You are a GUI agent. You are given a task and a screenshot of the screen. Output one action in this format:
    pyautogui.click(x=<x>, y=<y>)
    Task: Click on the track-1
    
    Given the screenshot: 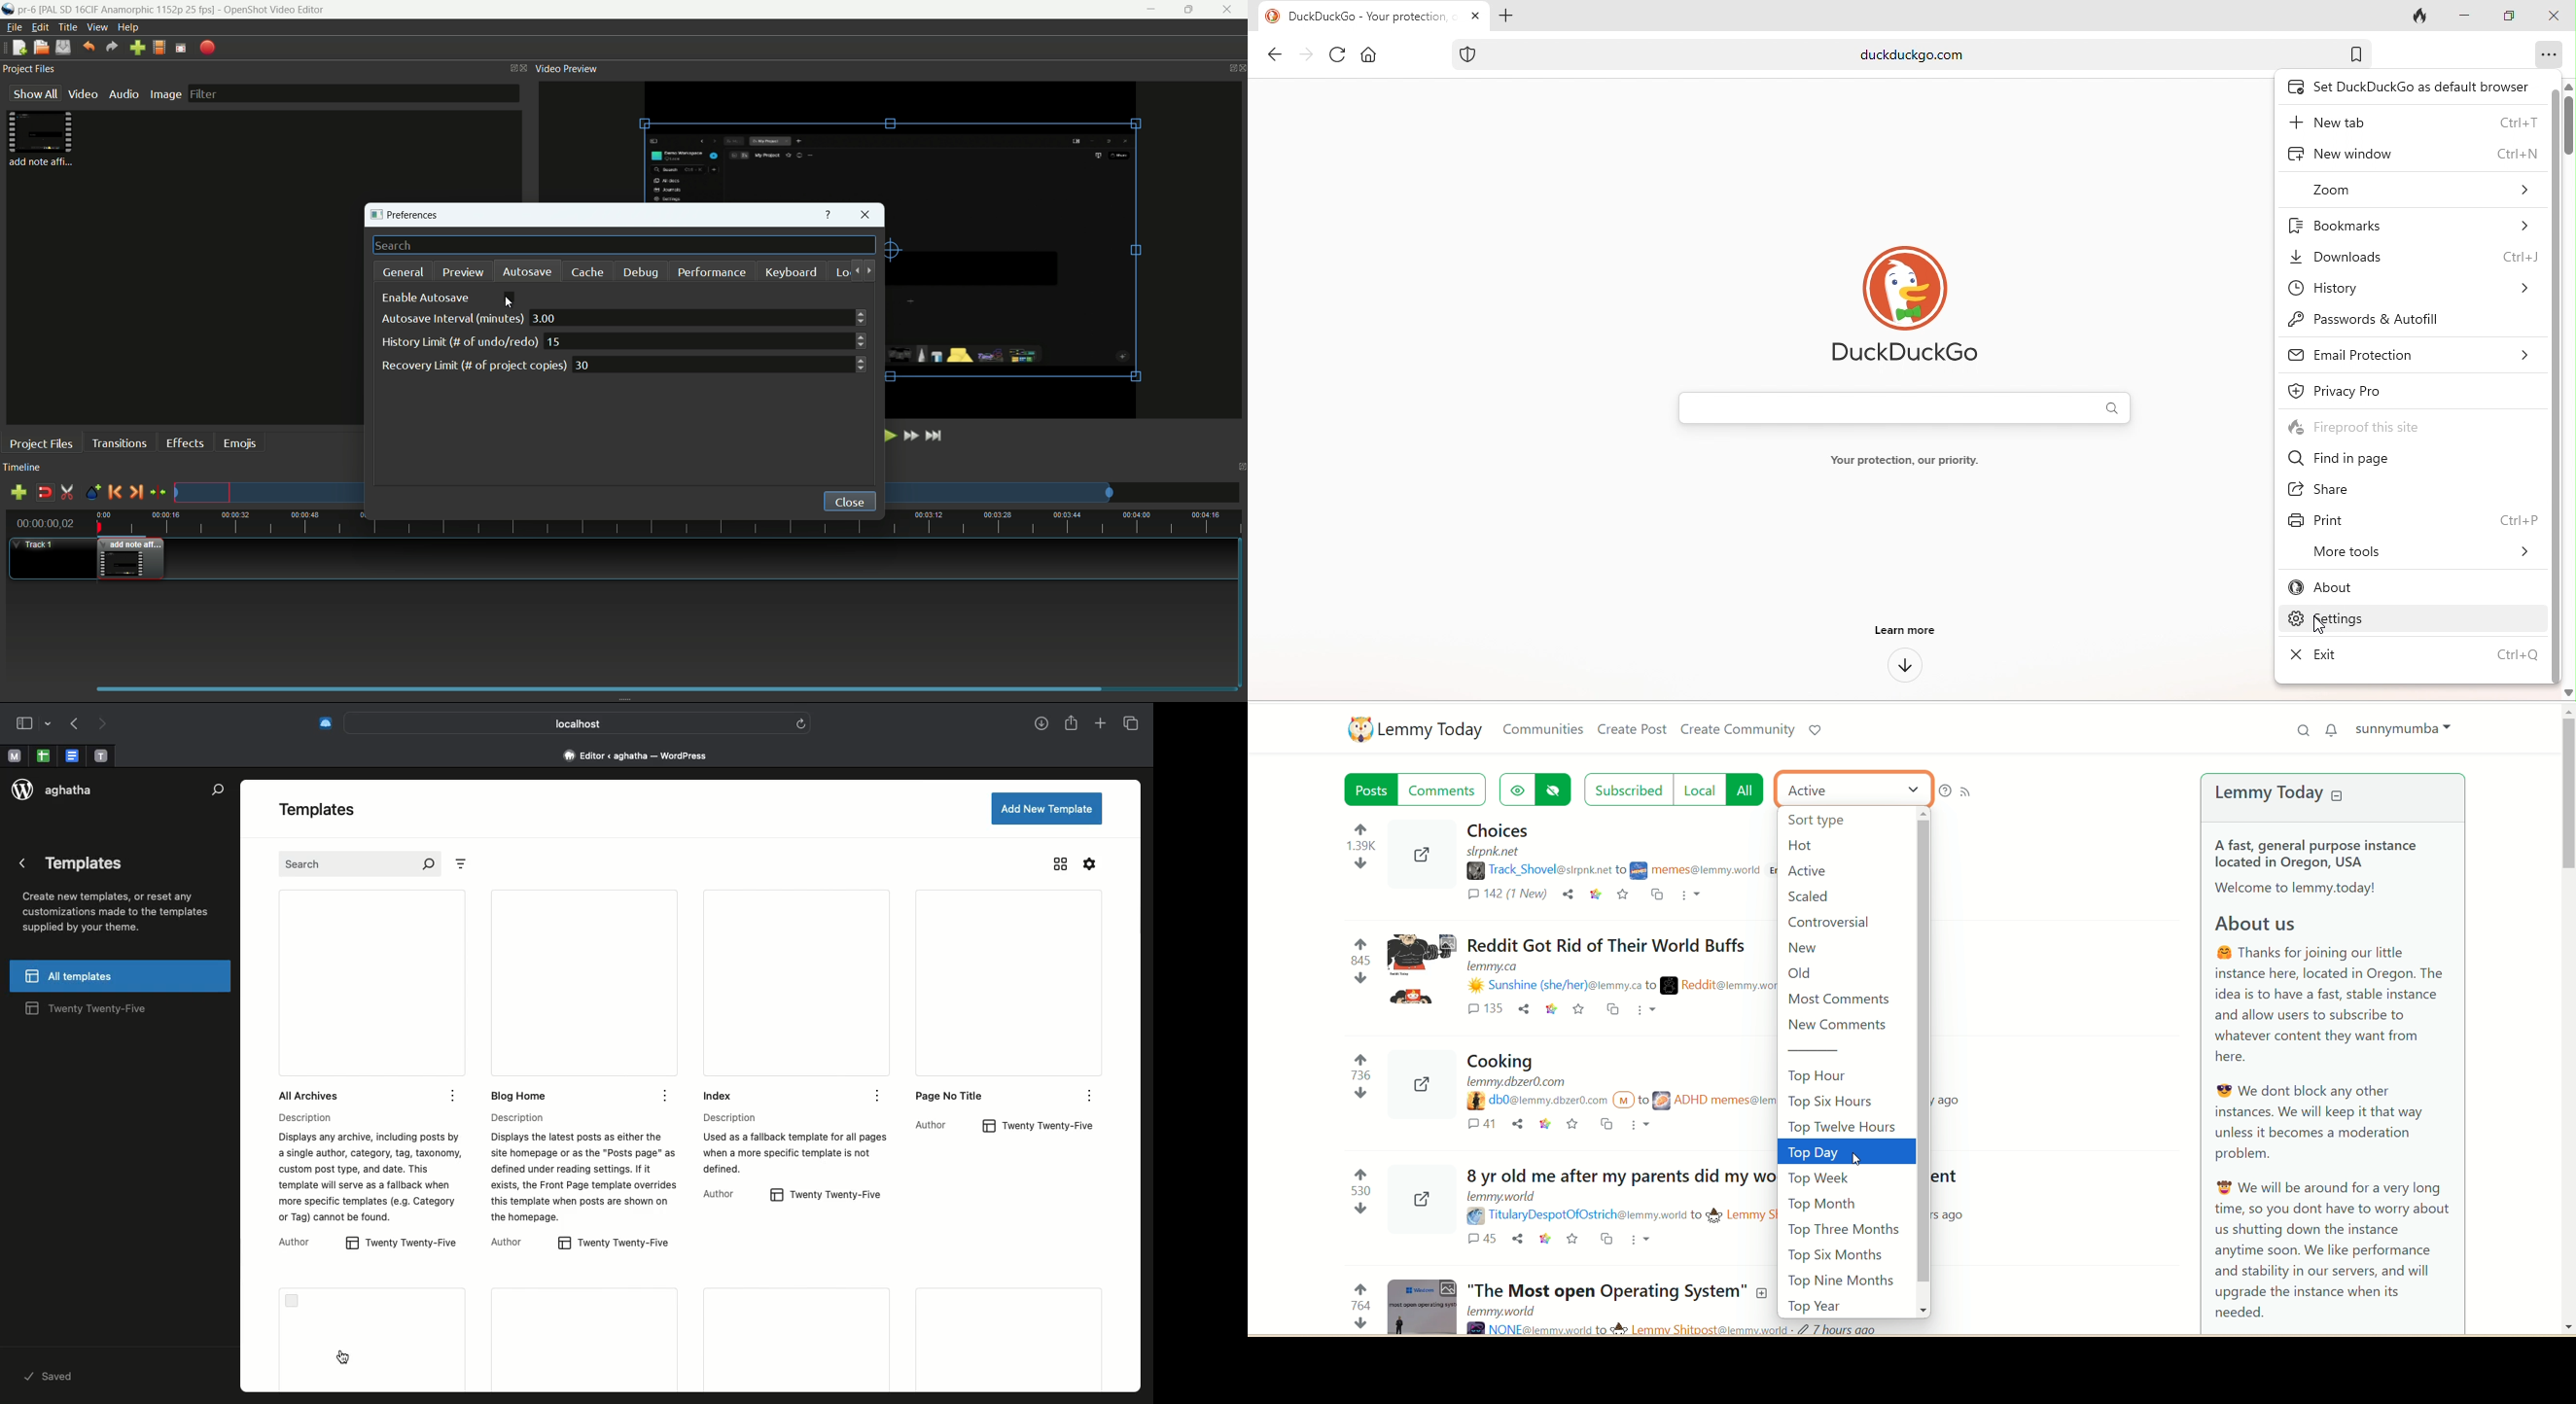 What is the action you would take?
    pyautogui.click(x=41, y=545)
    